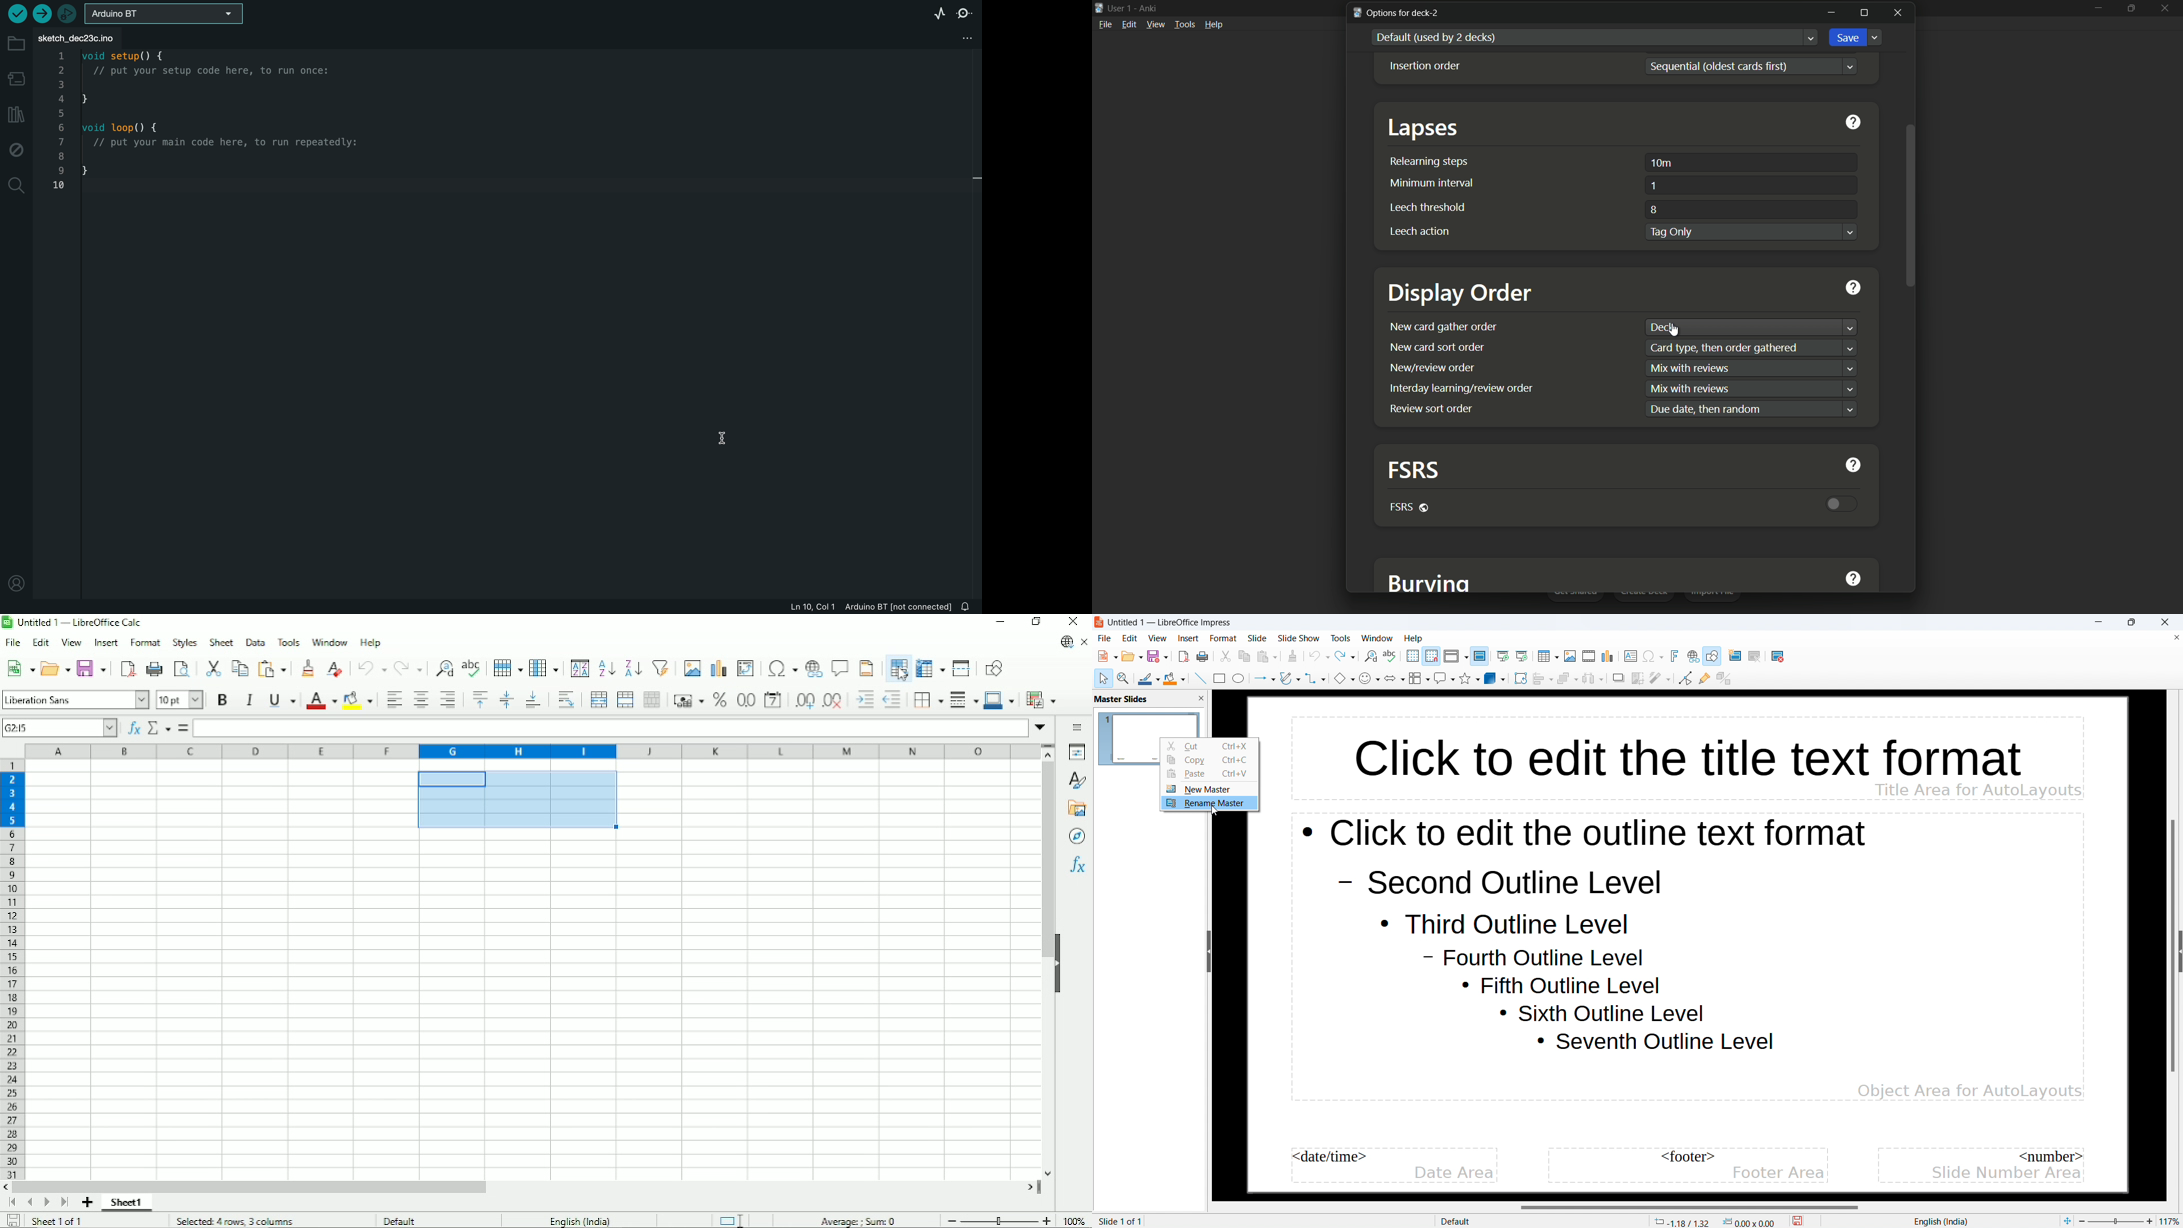 This screenshot has width=2184, height=1232. I want to click on Text color, so click(321, 700).